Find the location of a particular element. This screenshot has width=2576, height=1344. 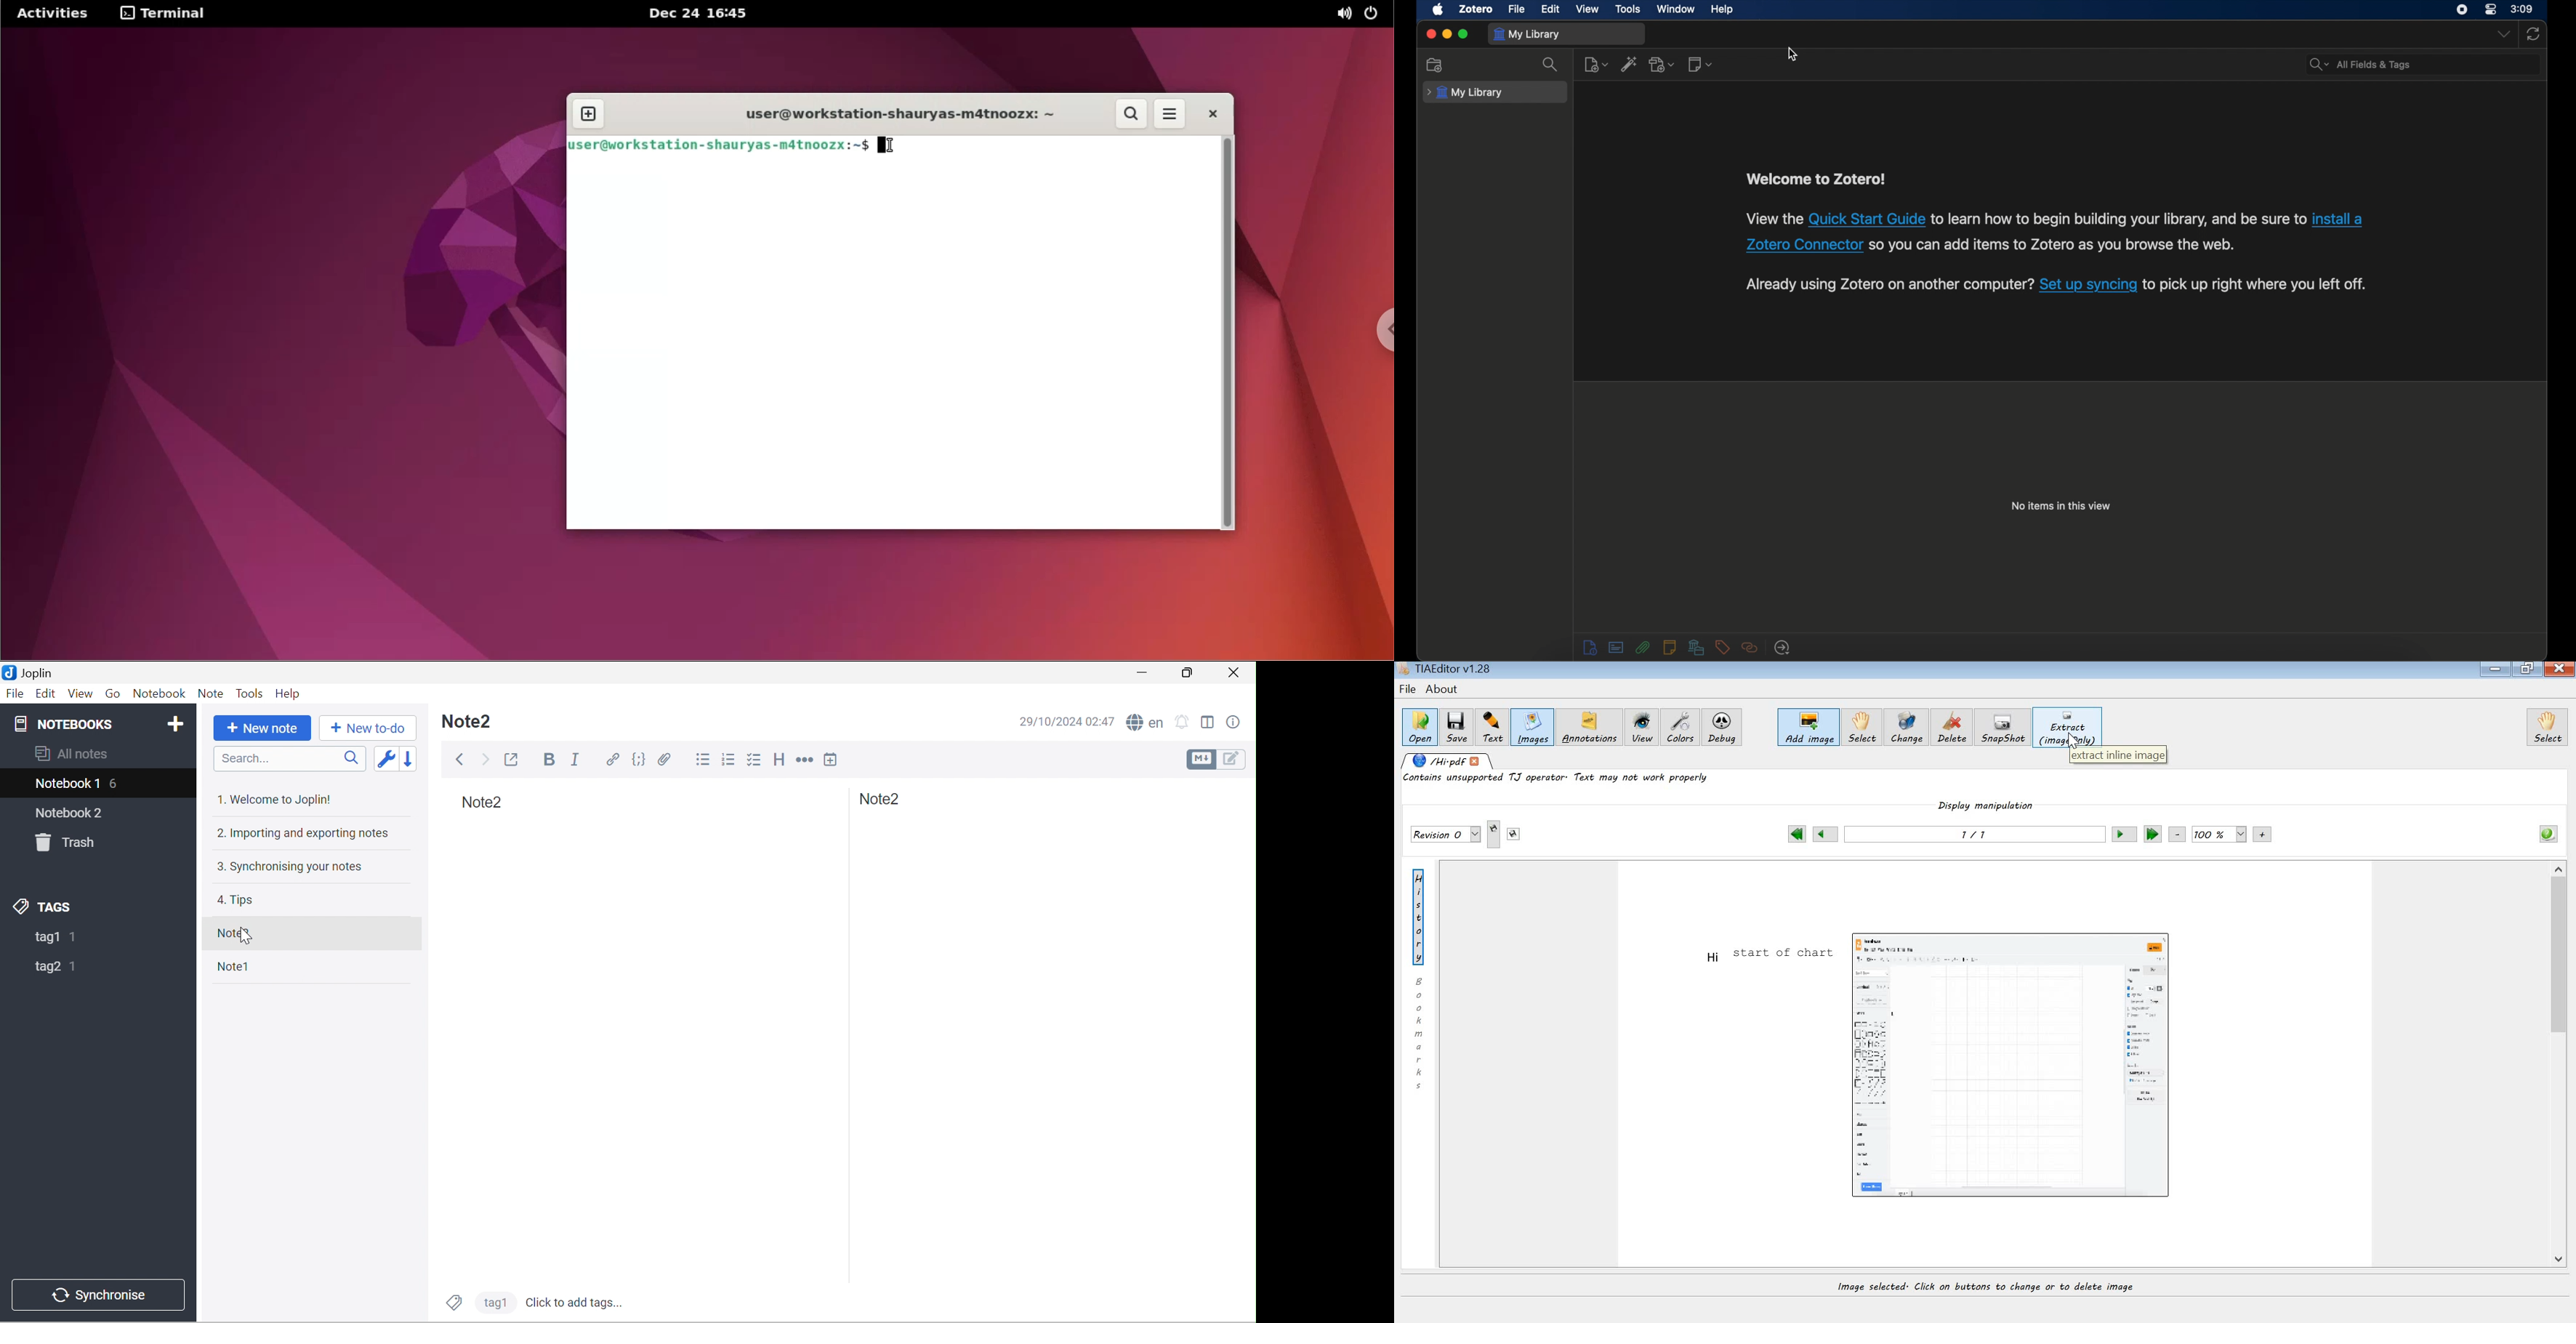

search is located at coordinates (1552, 64).